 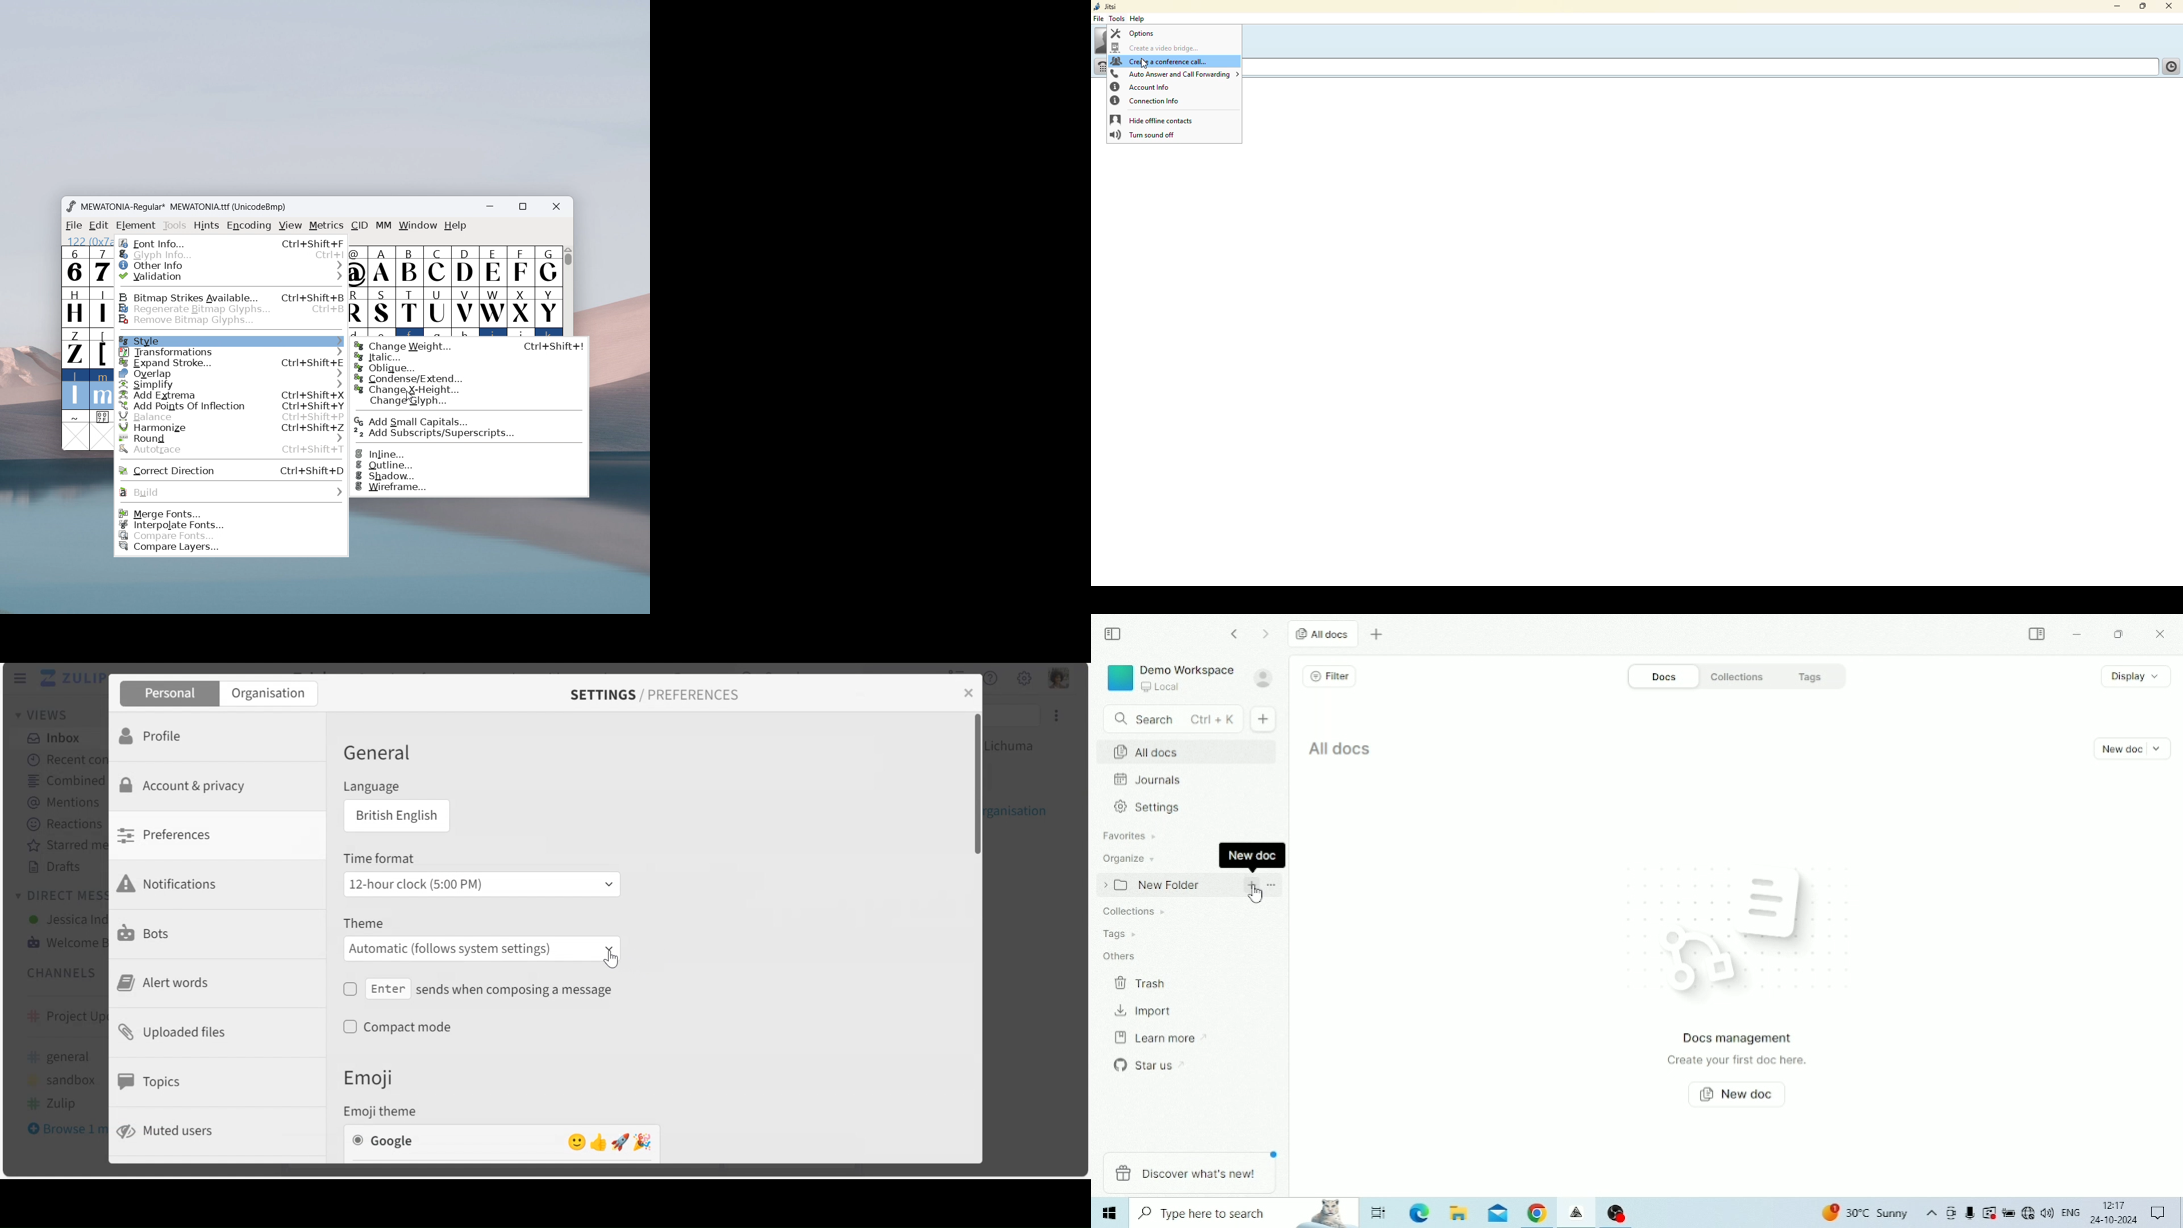 I want to click on (un)select Enter sends when composing a mesage, so click(x=480, y=990).